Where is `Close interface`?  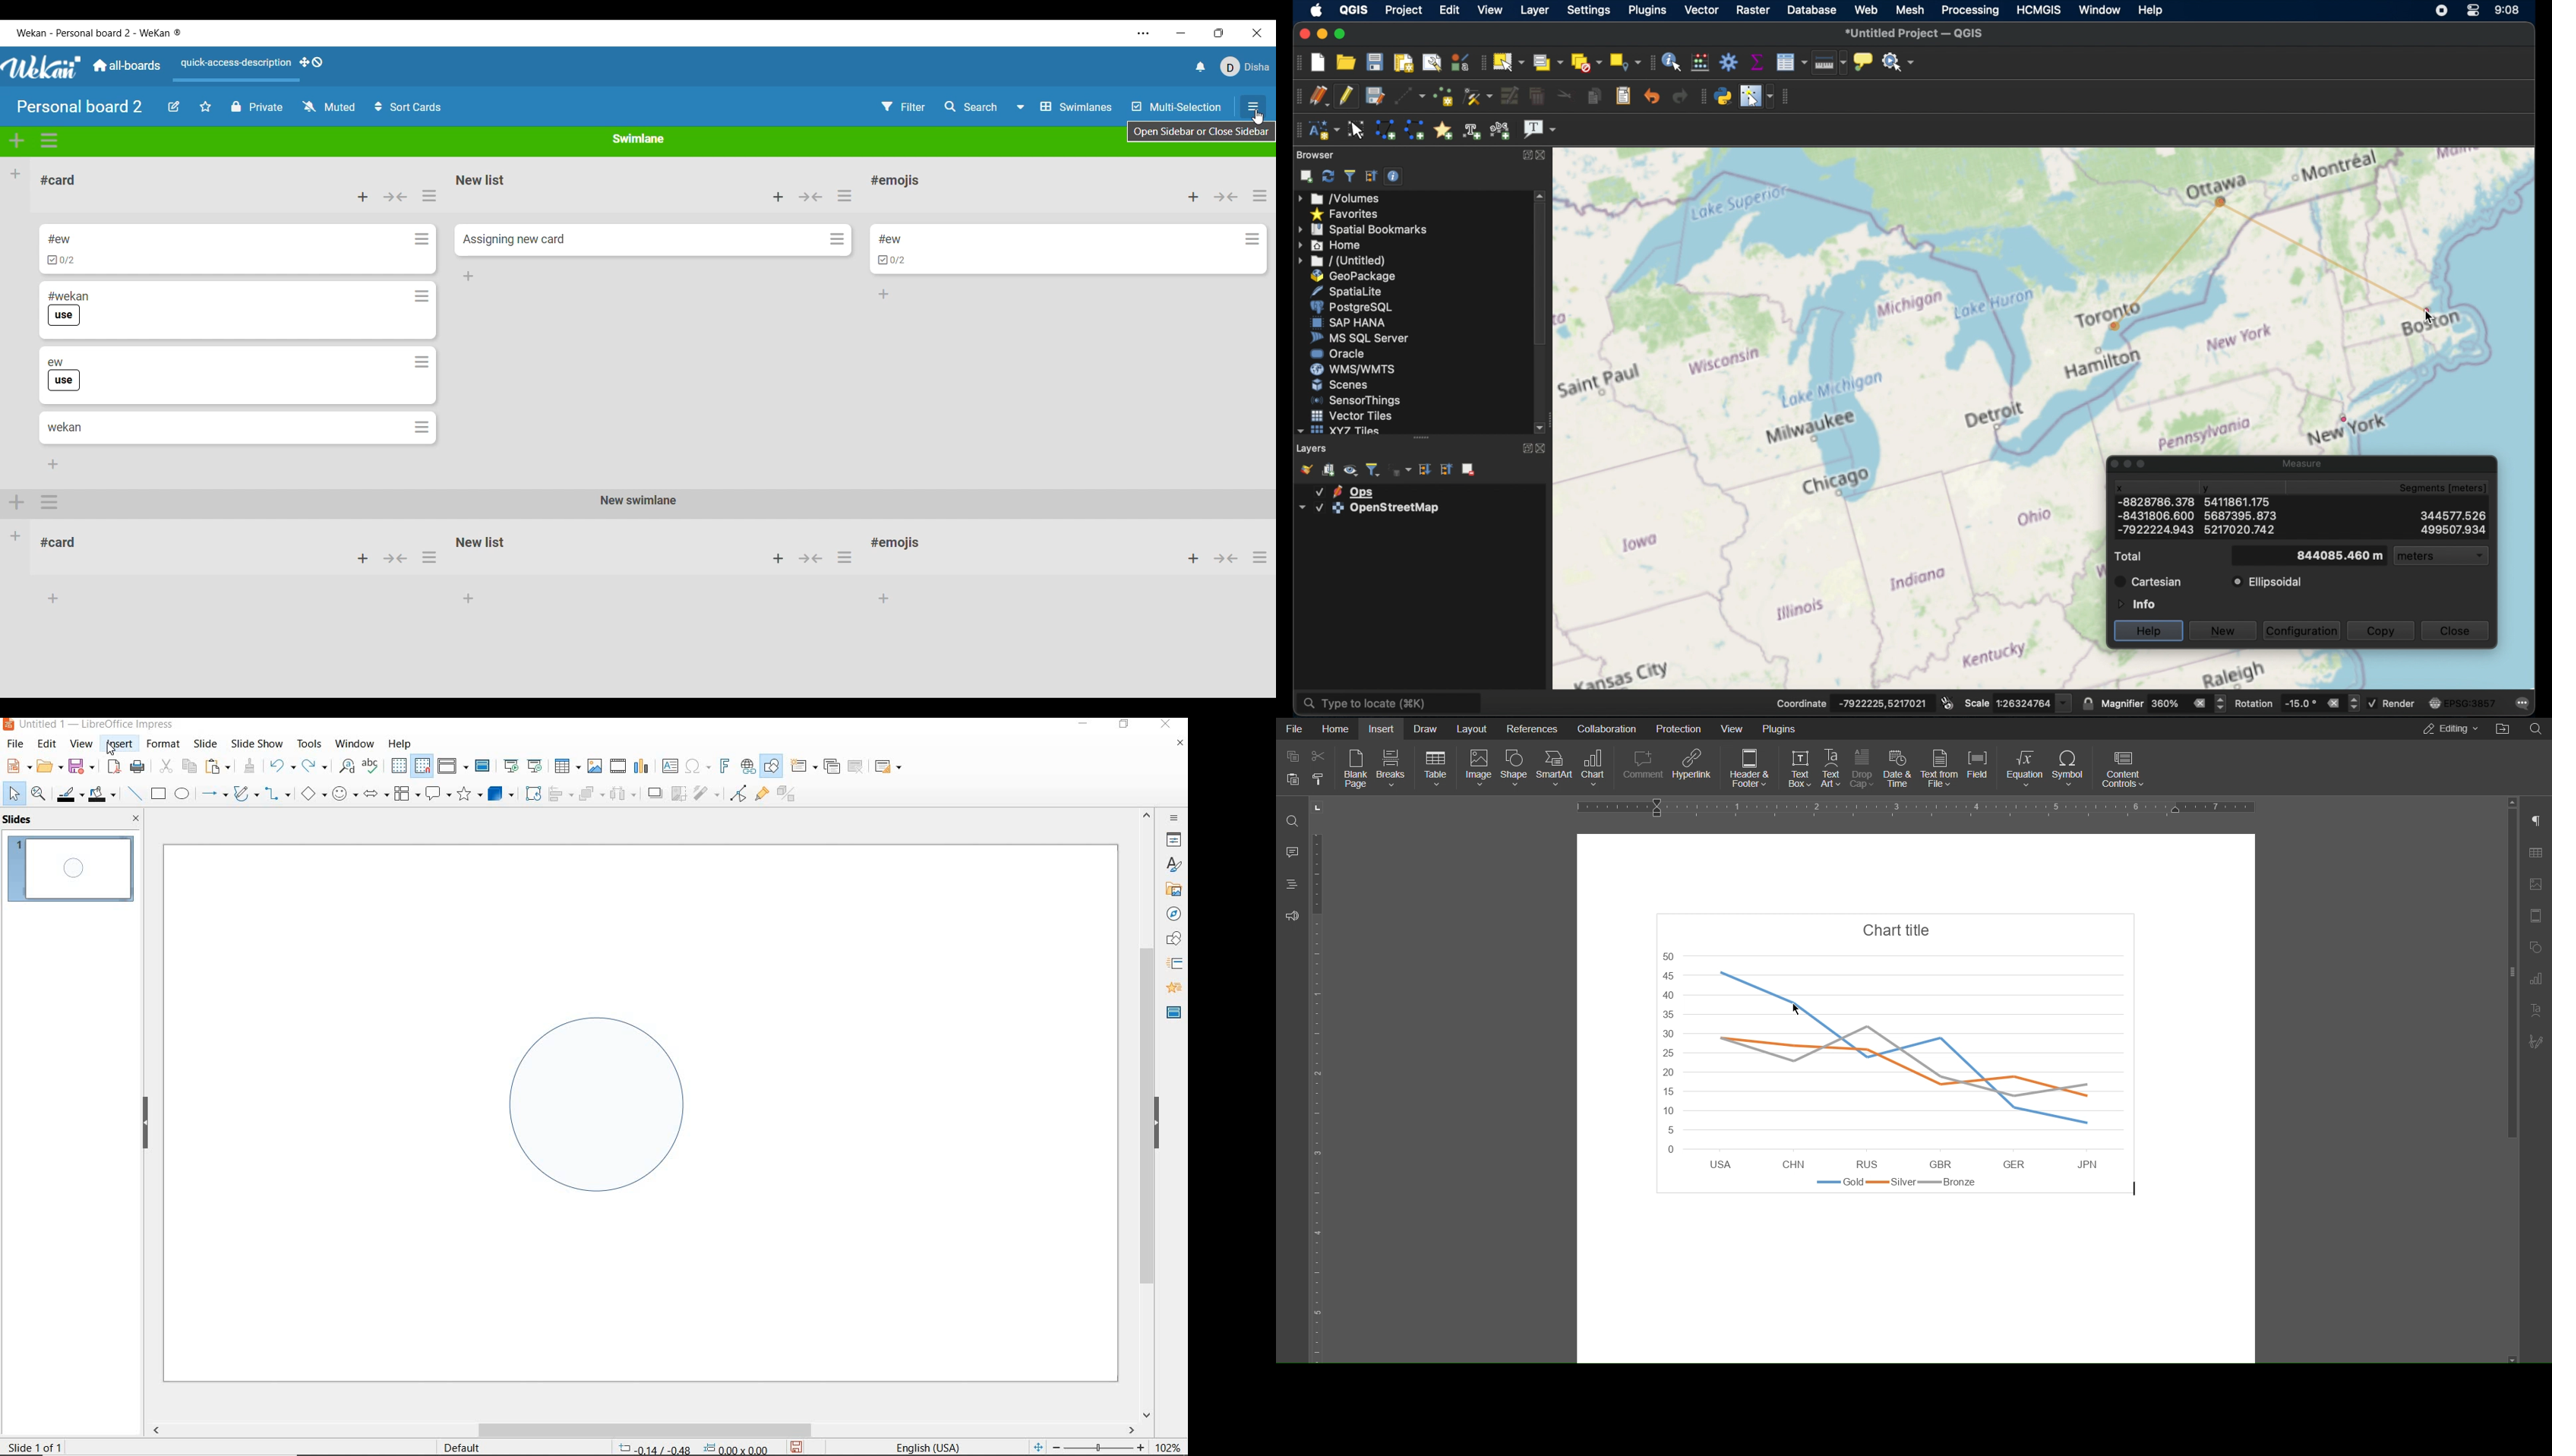 Close interface is located at coordinates (1257, 33).